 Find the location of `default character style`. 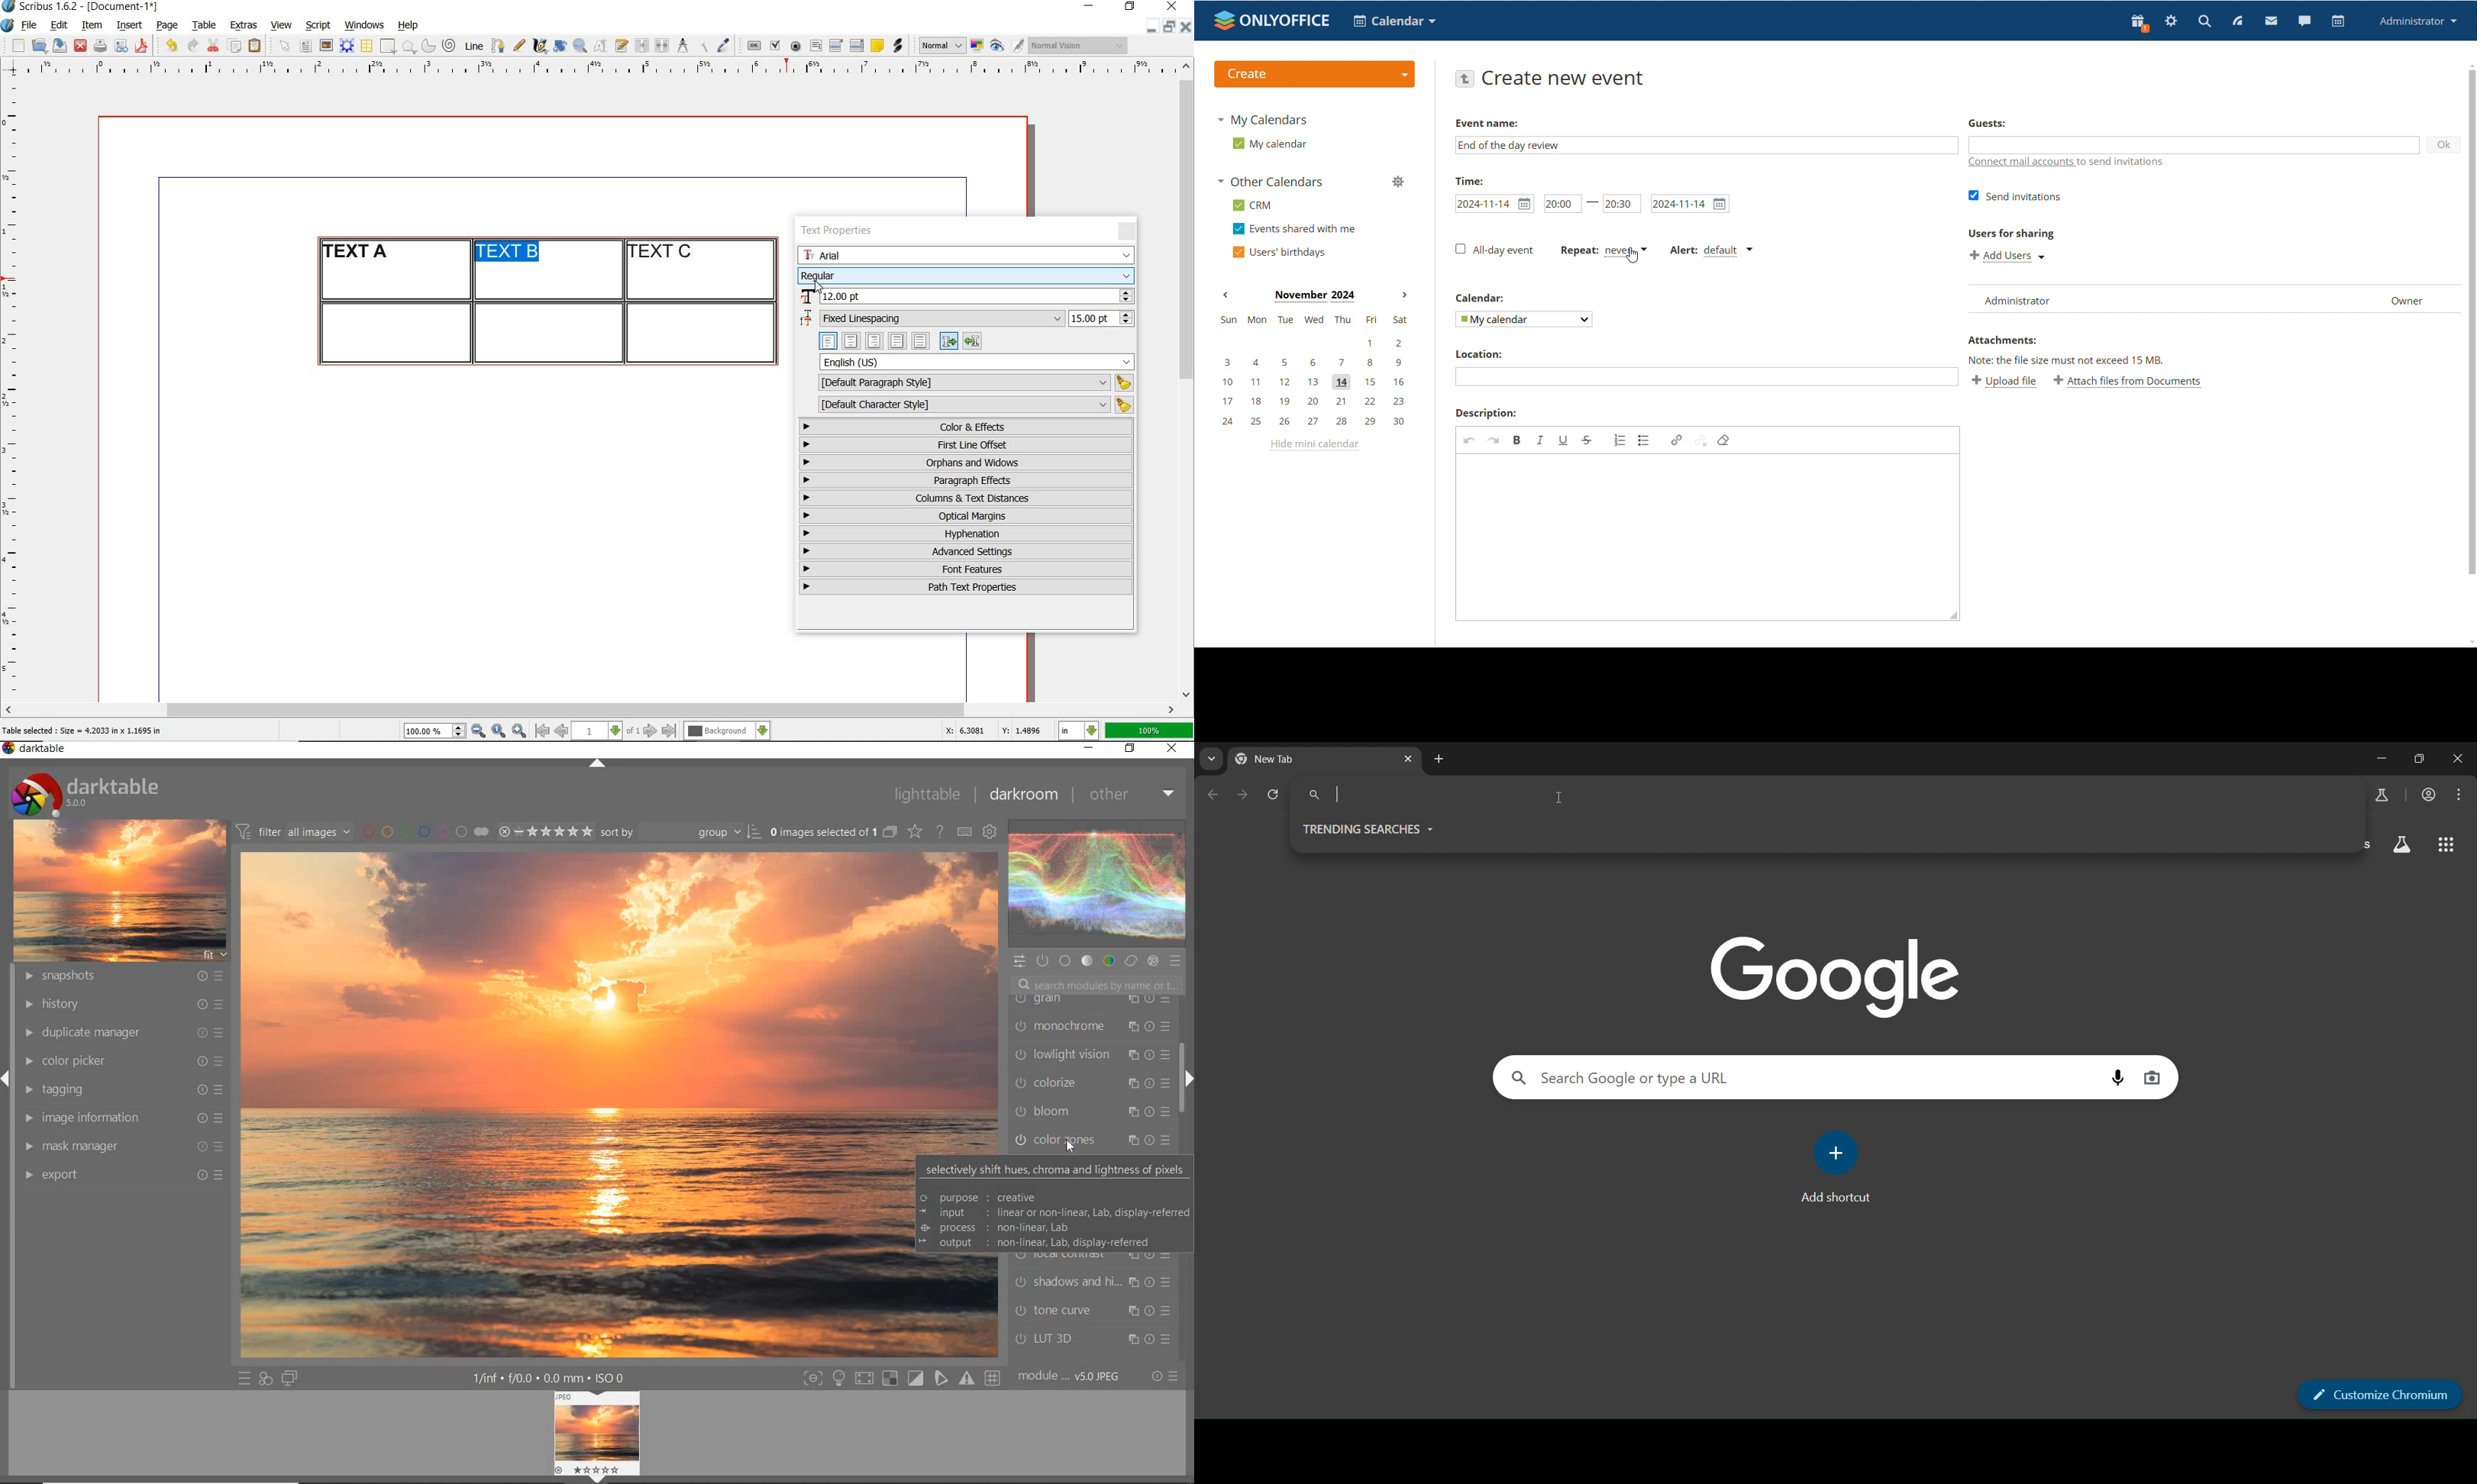

default character style is located at coordinates (971, 405).